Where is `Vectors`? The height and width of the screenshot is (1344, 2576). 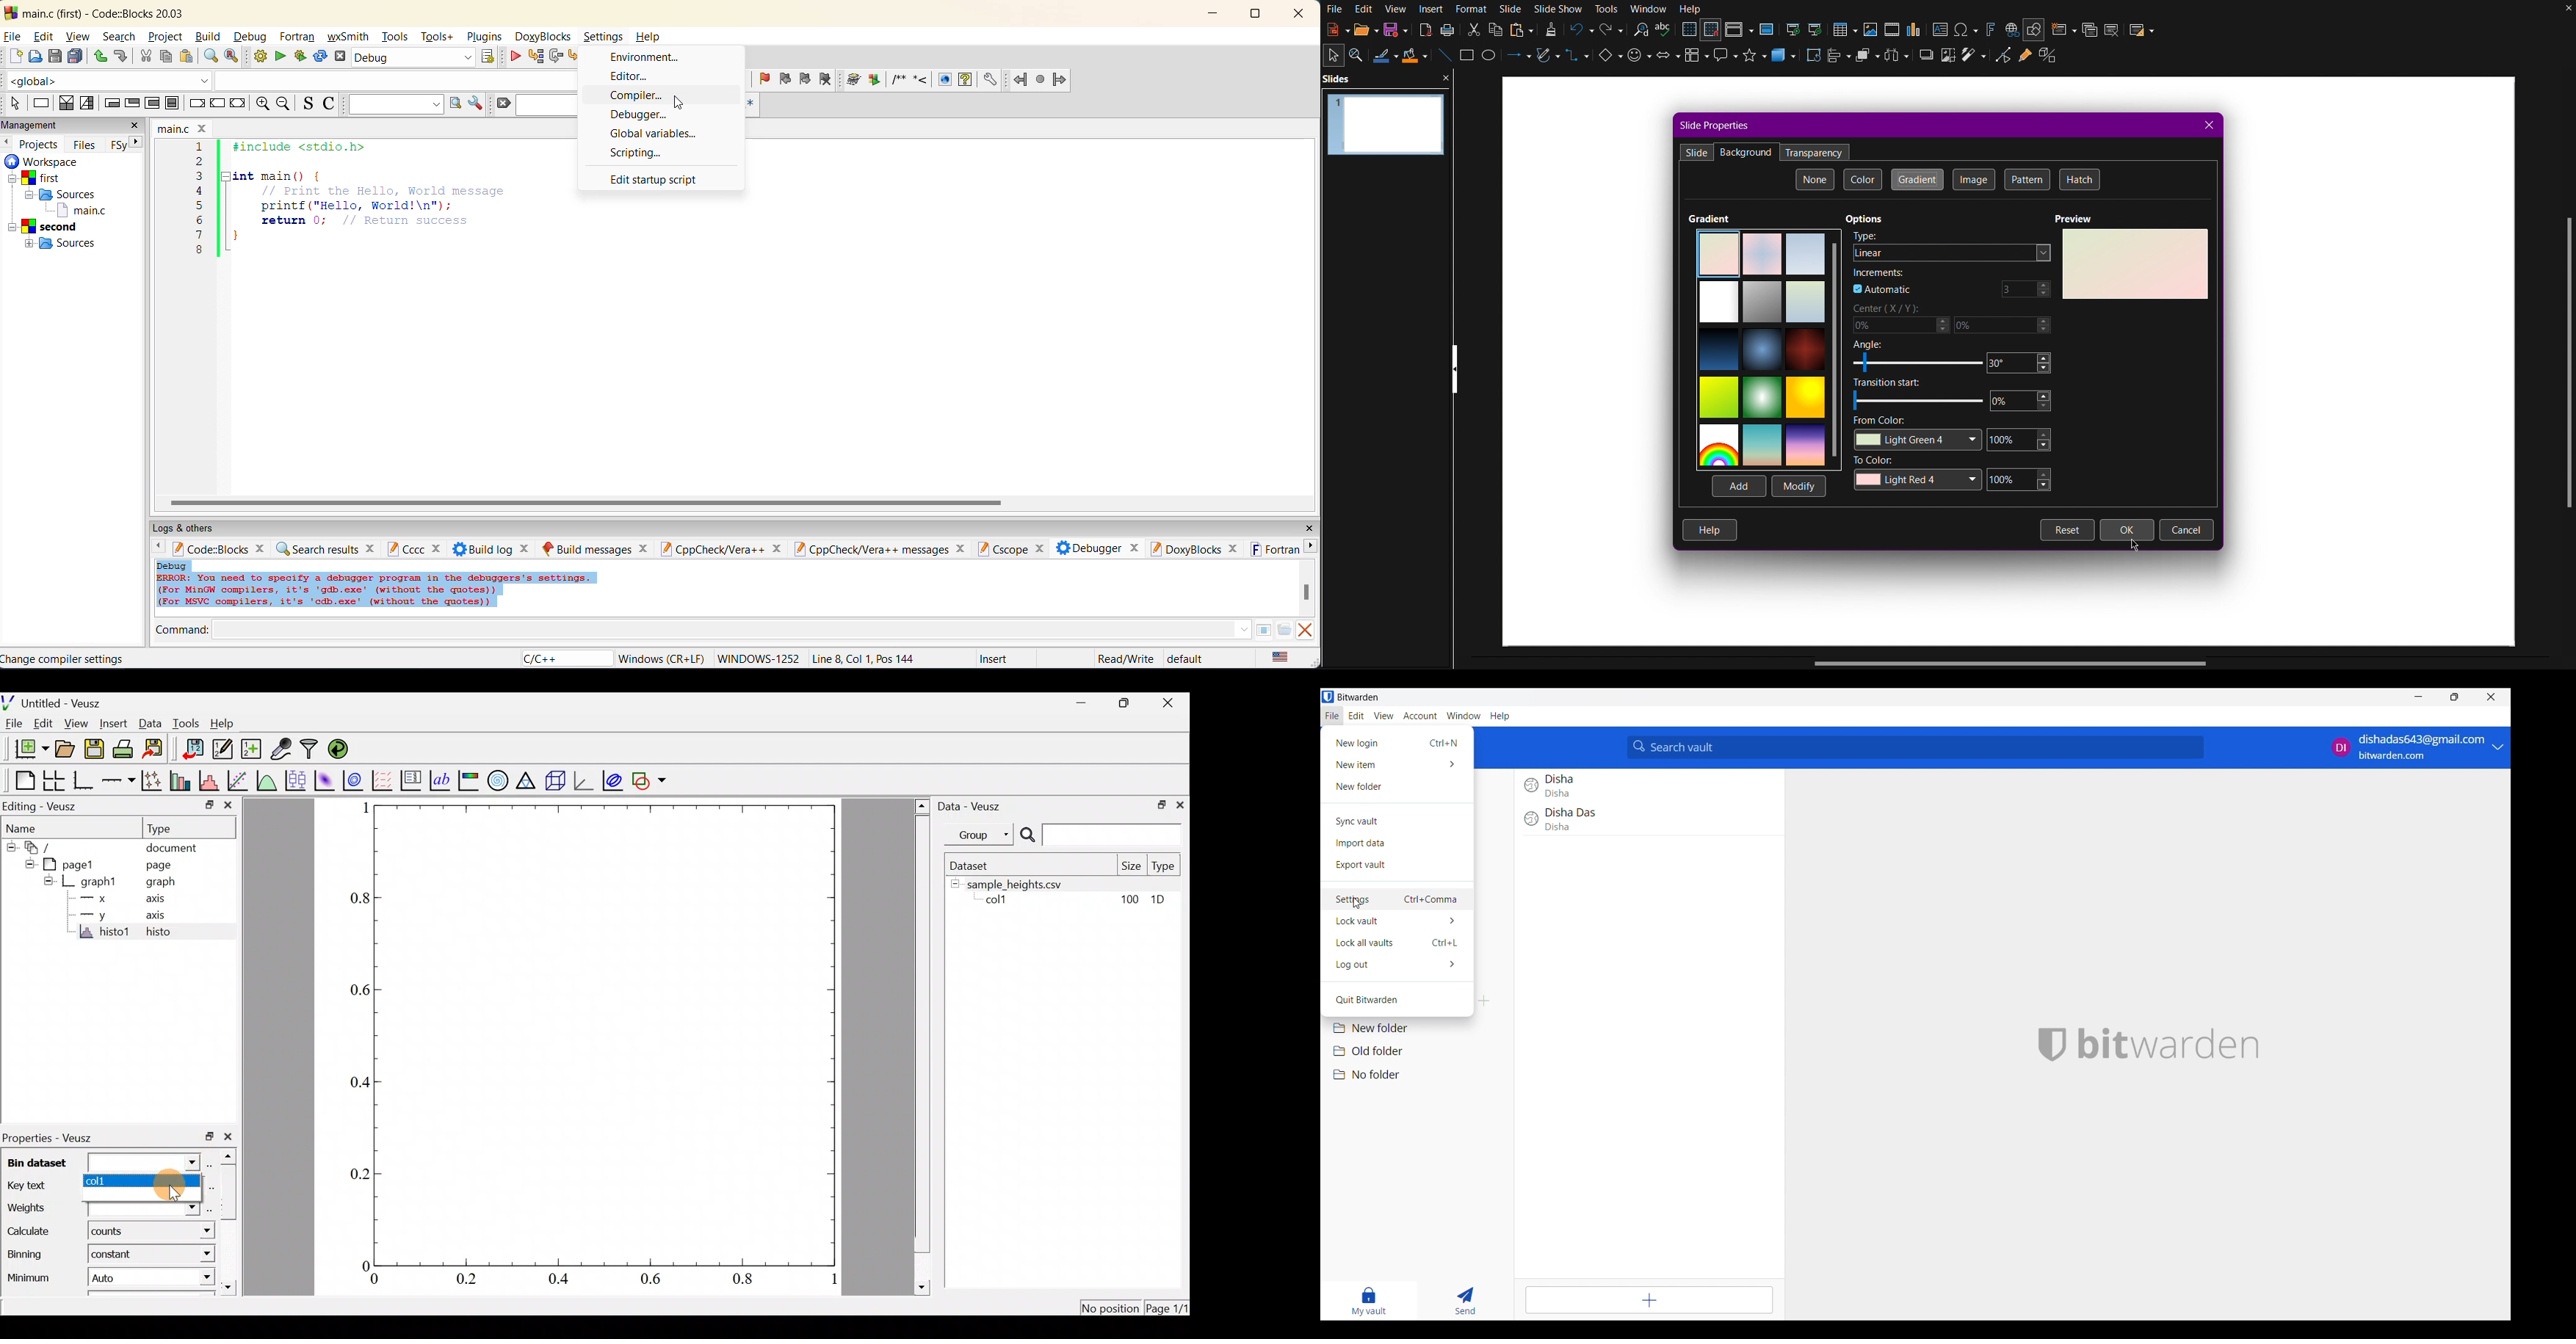
Vectors is located at coordinates (1547, 58).